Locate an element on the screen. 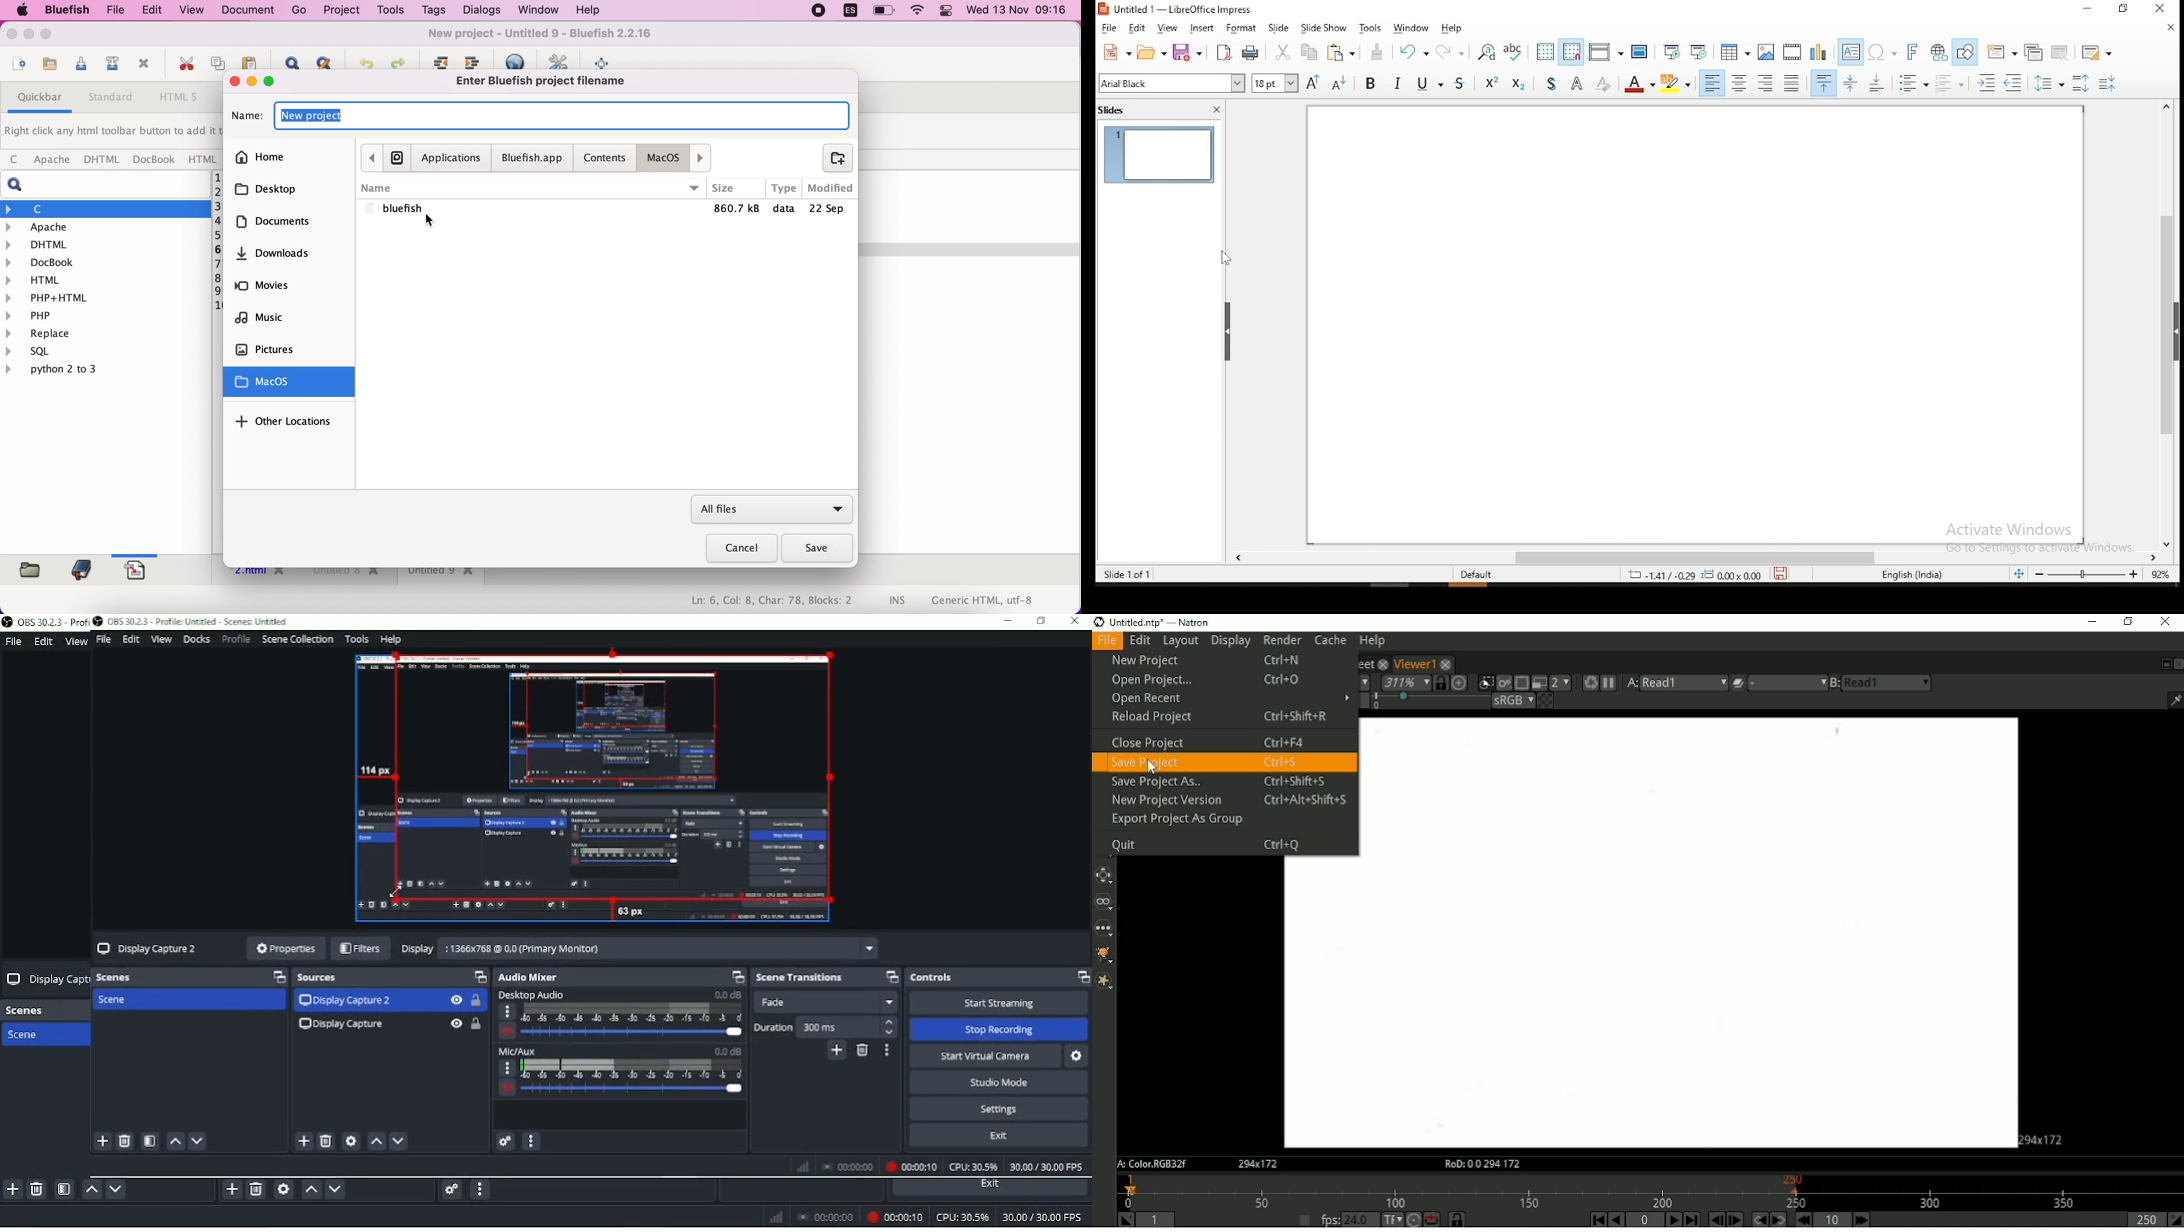 The width and height of the screenshot is (2184, 1232). Exit is located at coordinates (1006, 1138).